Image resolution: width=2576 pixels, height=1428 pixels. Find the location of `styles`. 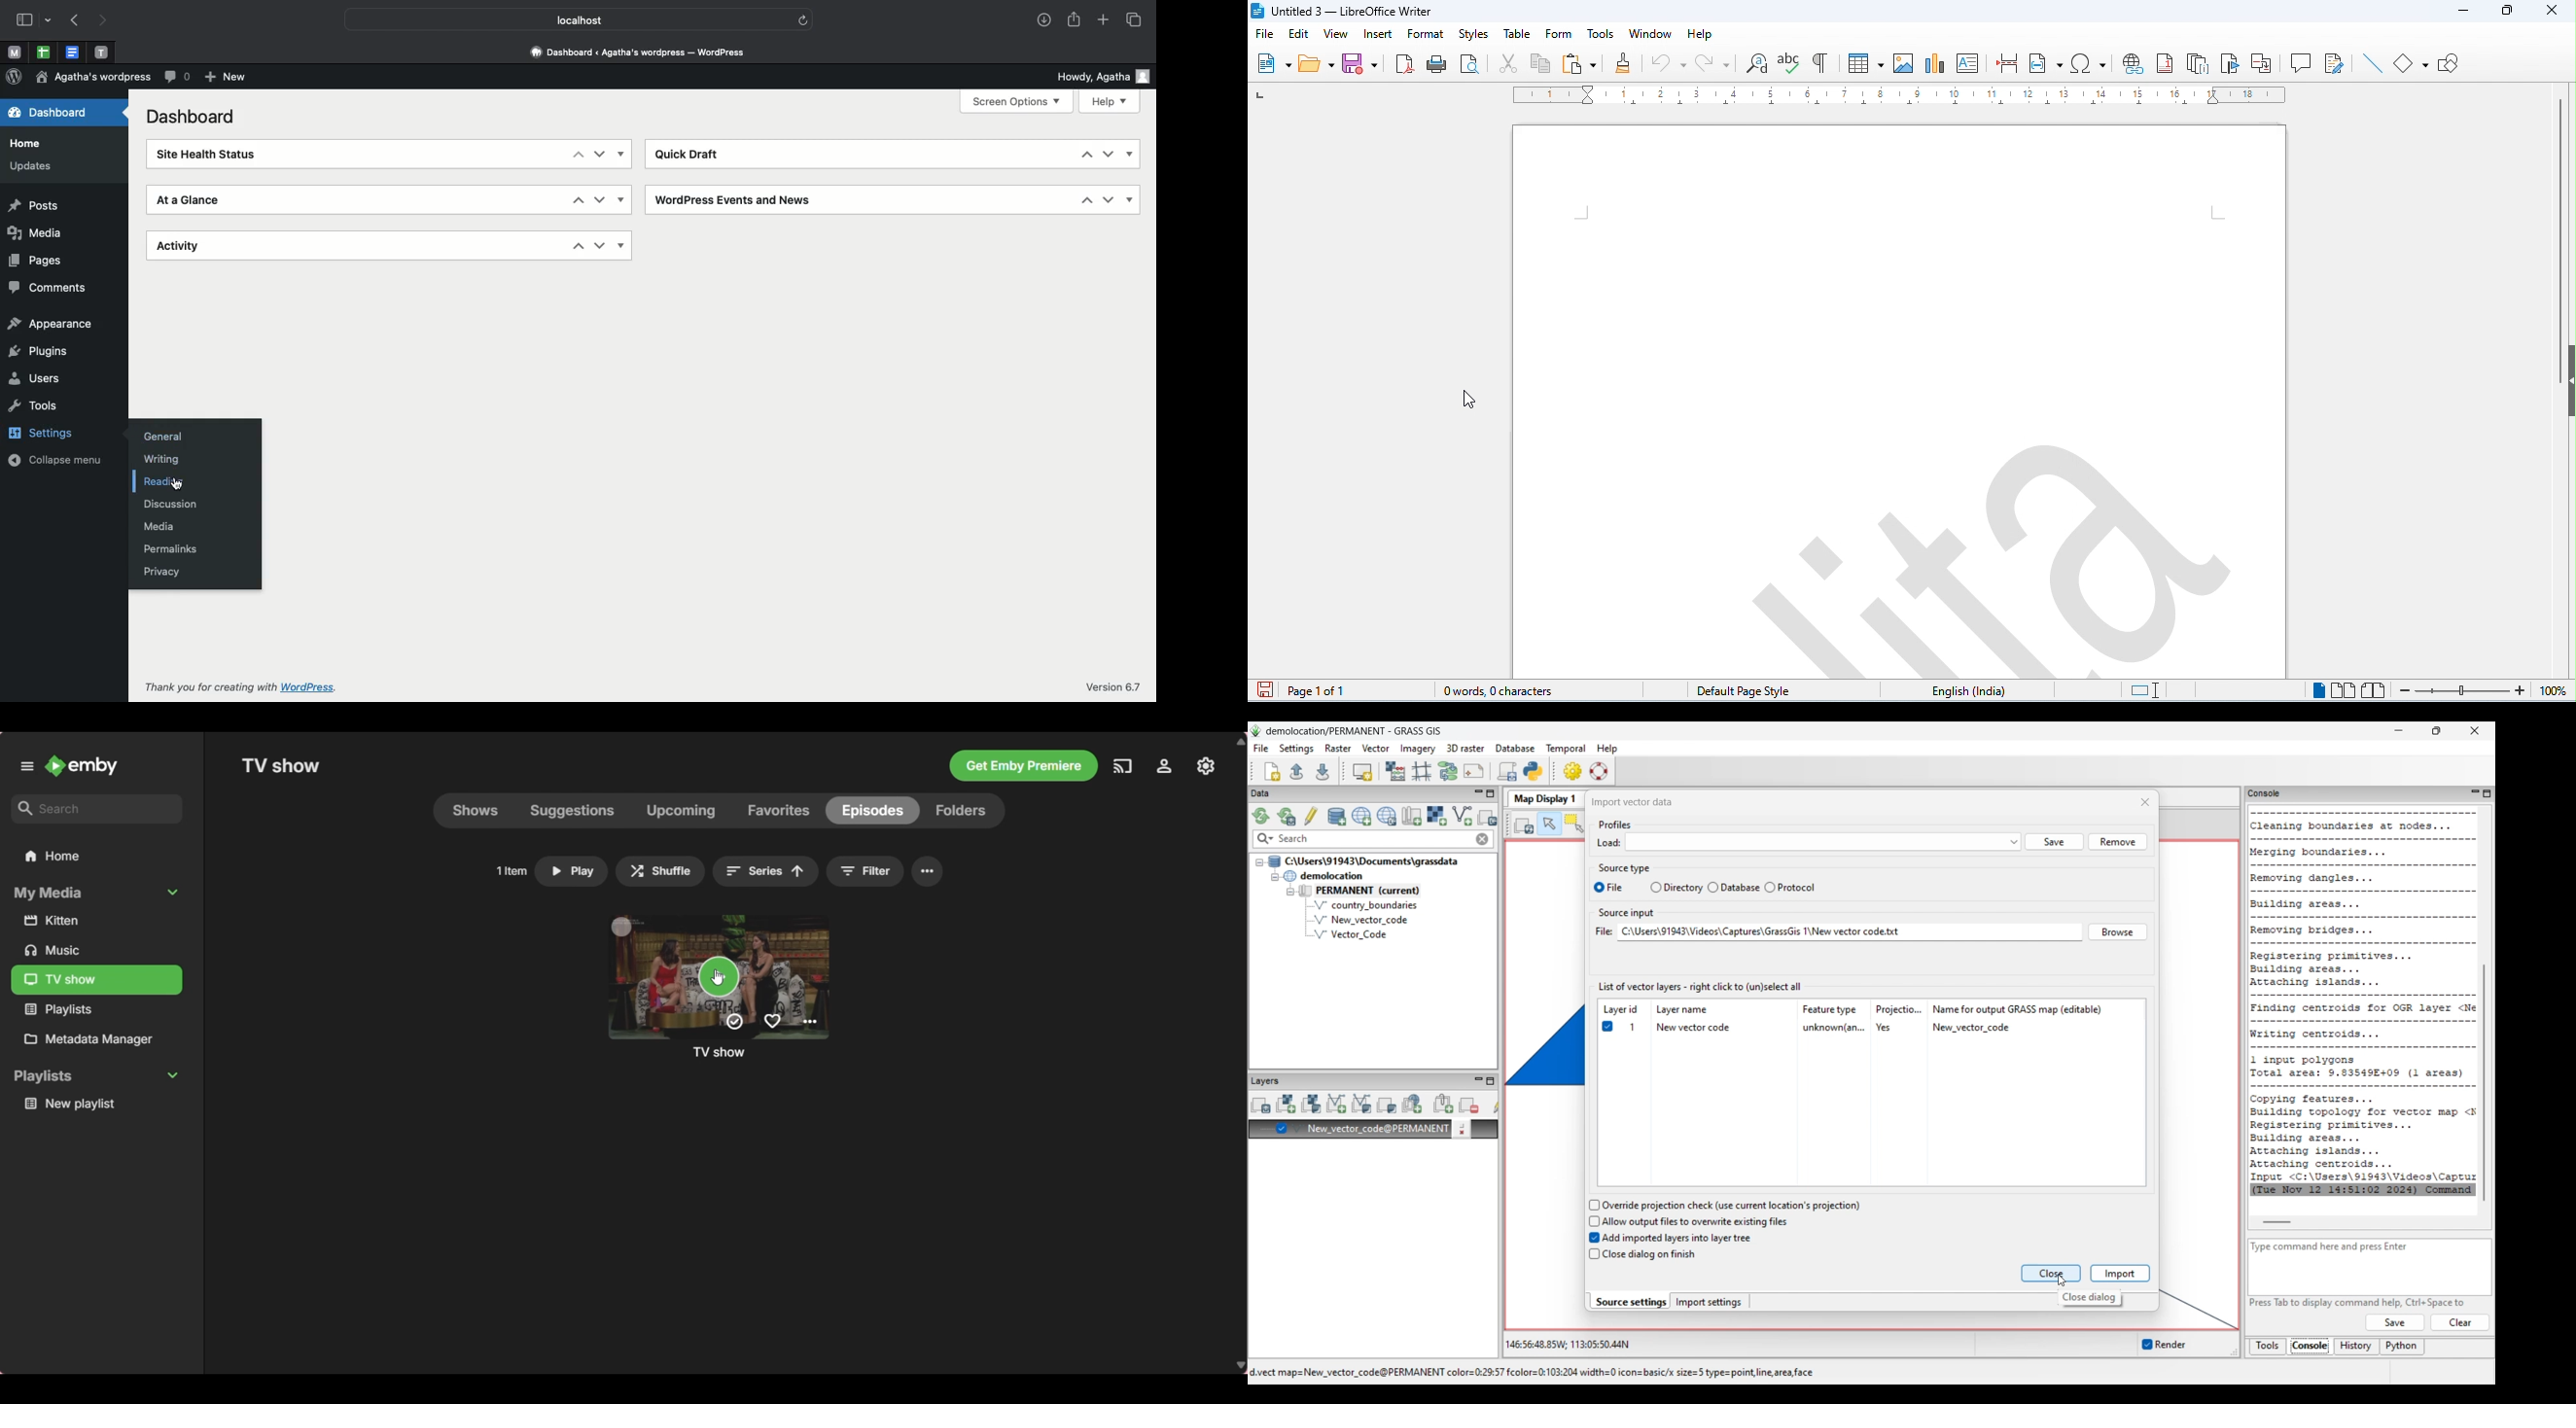

styles is located at coordinates (1473, 34).